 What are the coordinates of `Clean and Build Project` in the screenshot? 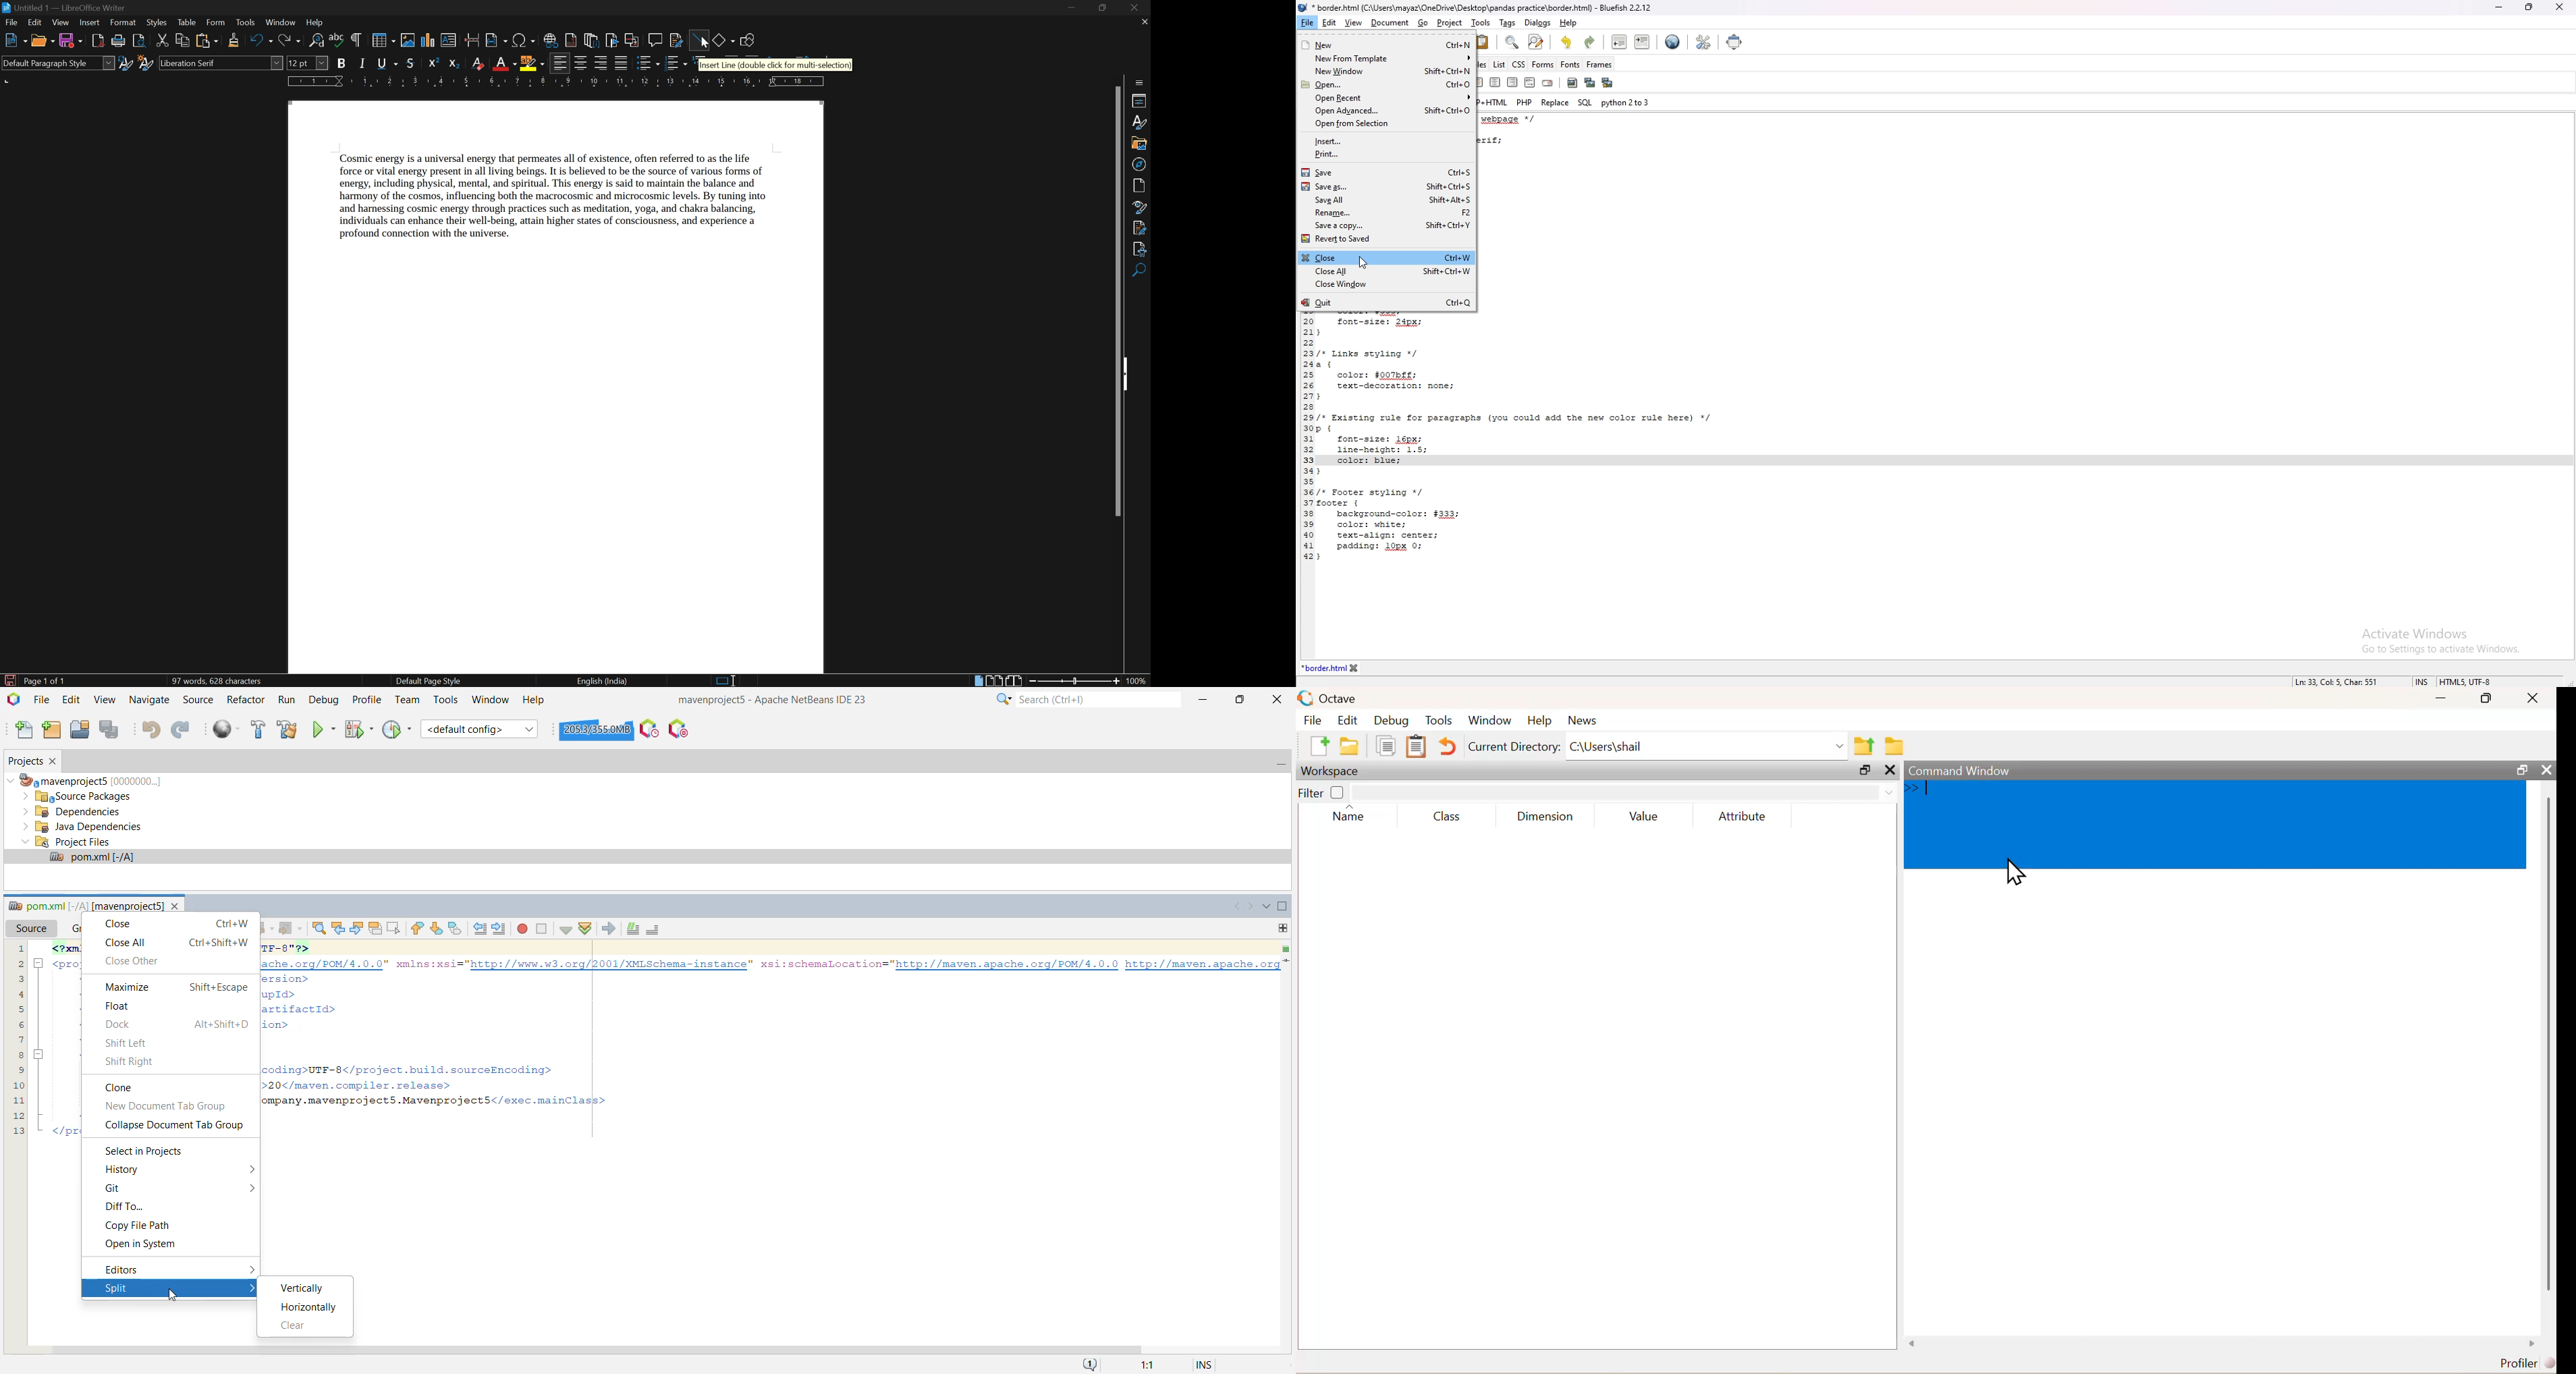 It's located at (287, 730).